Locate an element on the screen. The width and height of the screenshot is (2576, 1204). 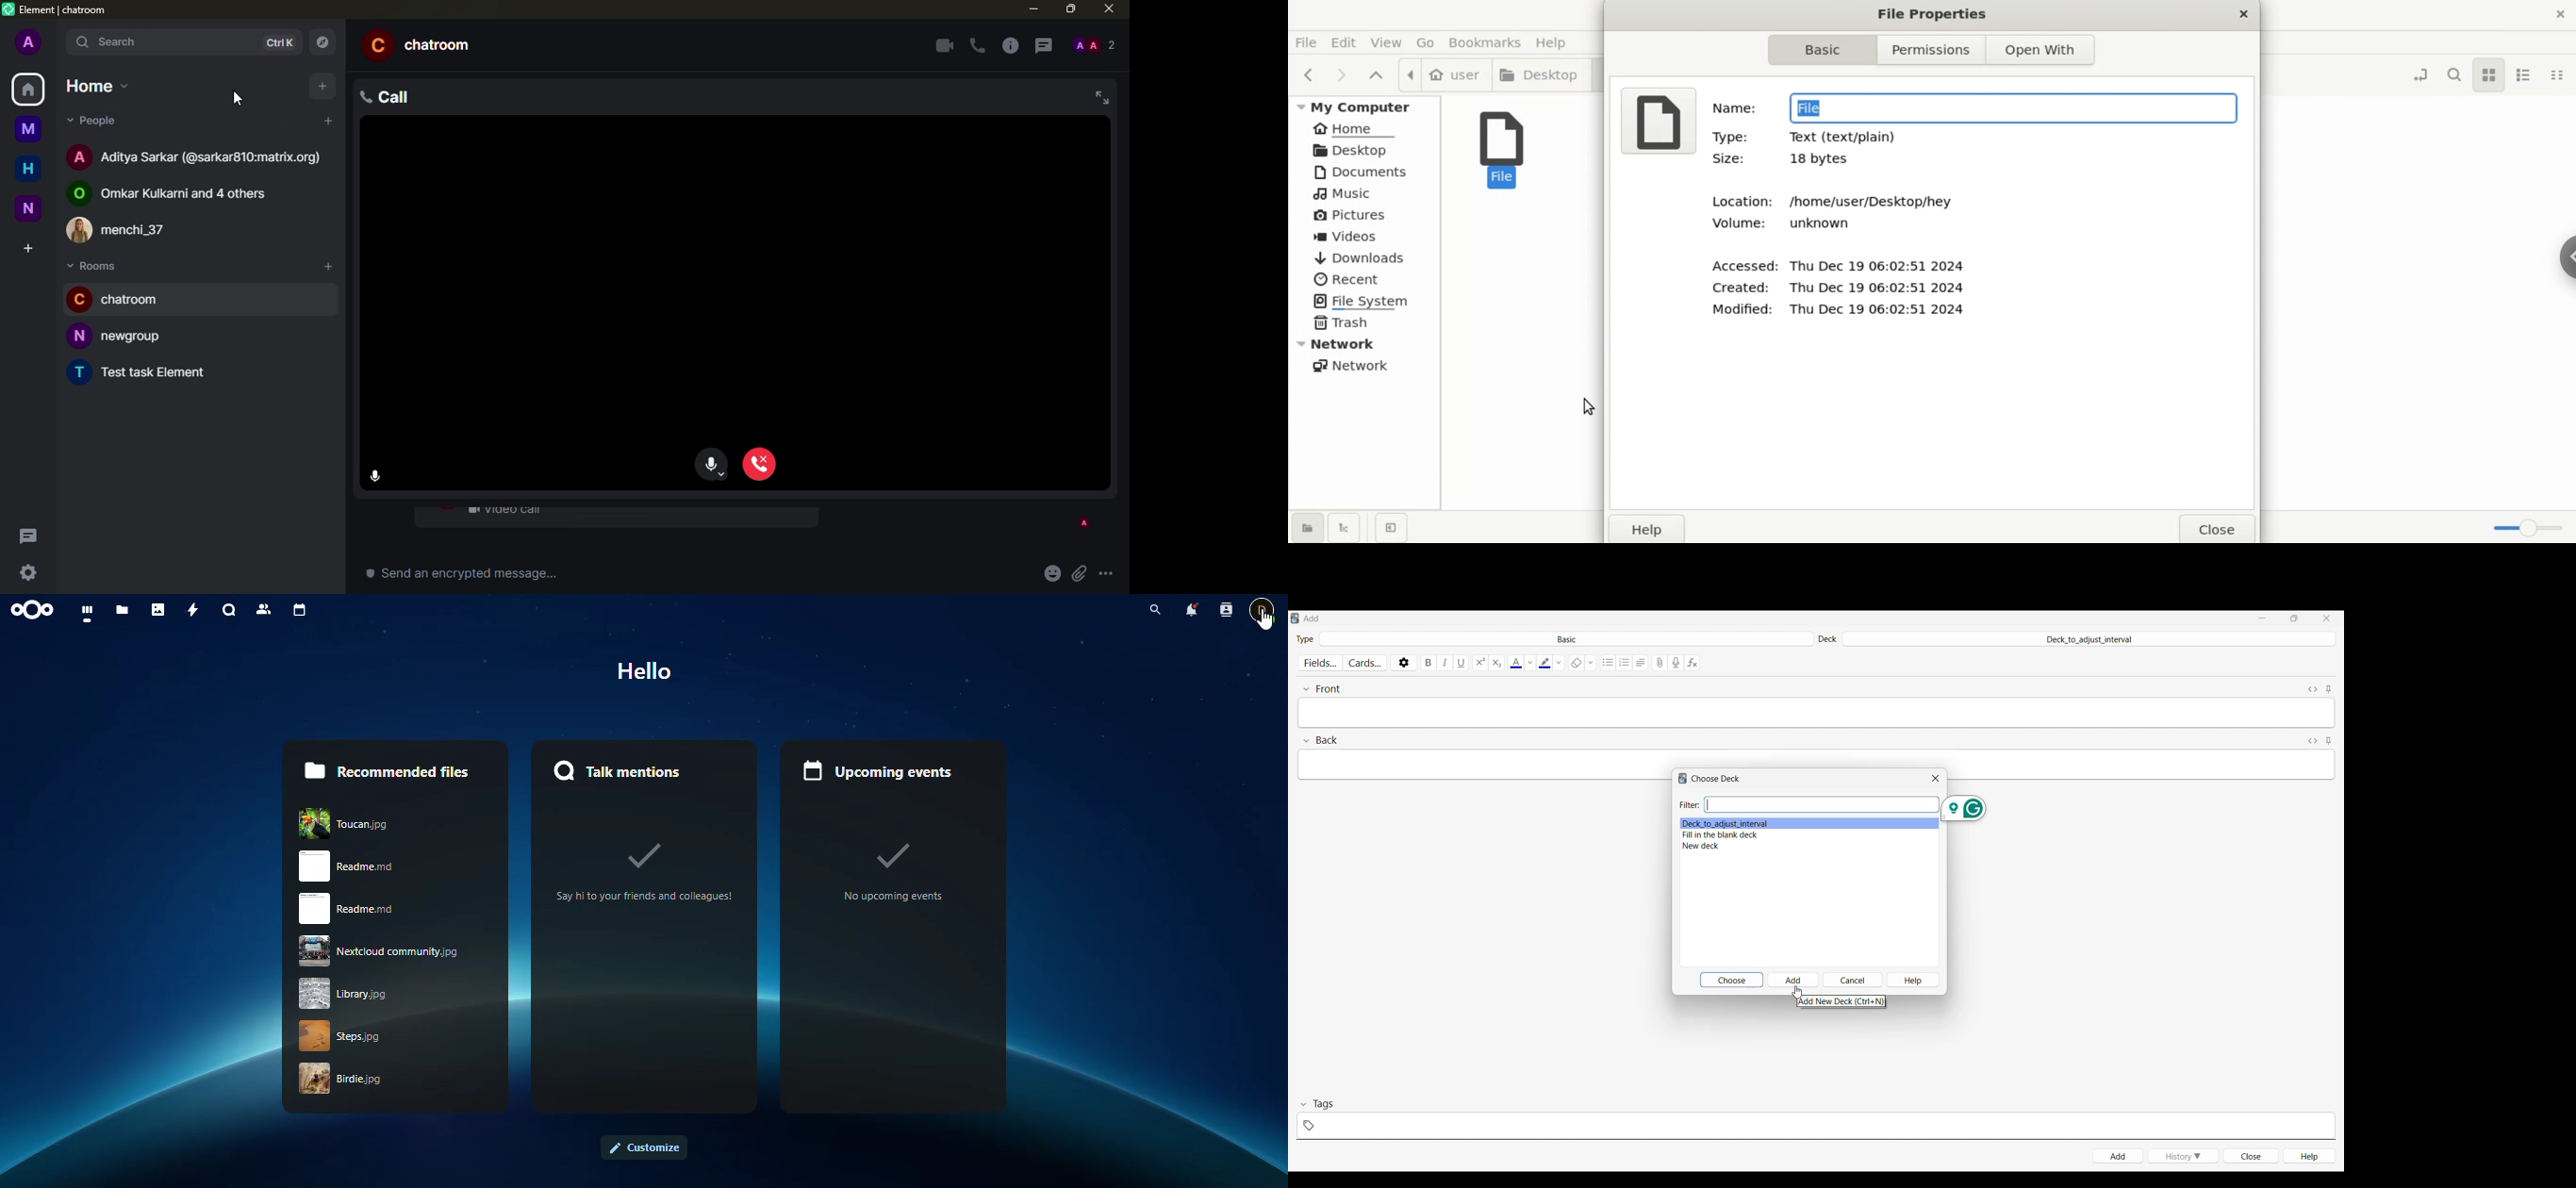
Cursor clicking on Add is located at coordinates (1797, 992).